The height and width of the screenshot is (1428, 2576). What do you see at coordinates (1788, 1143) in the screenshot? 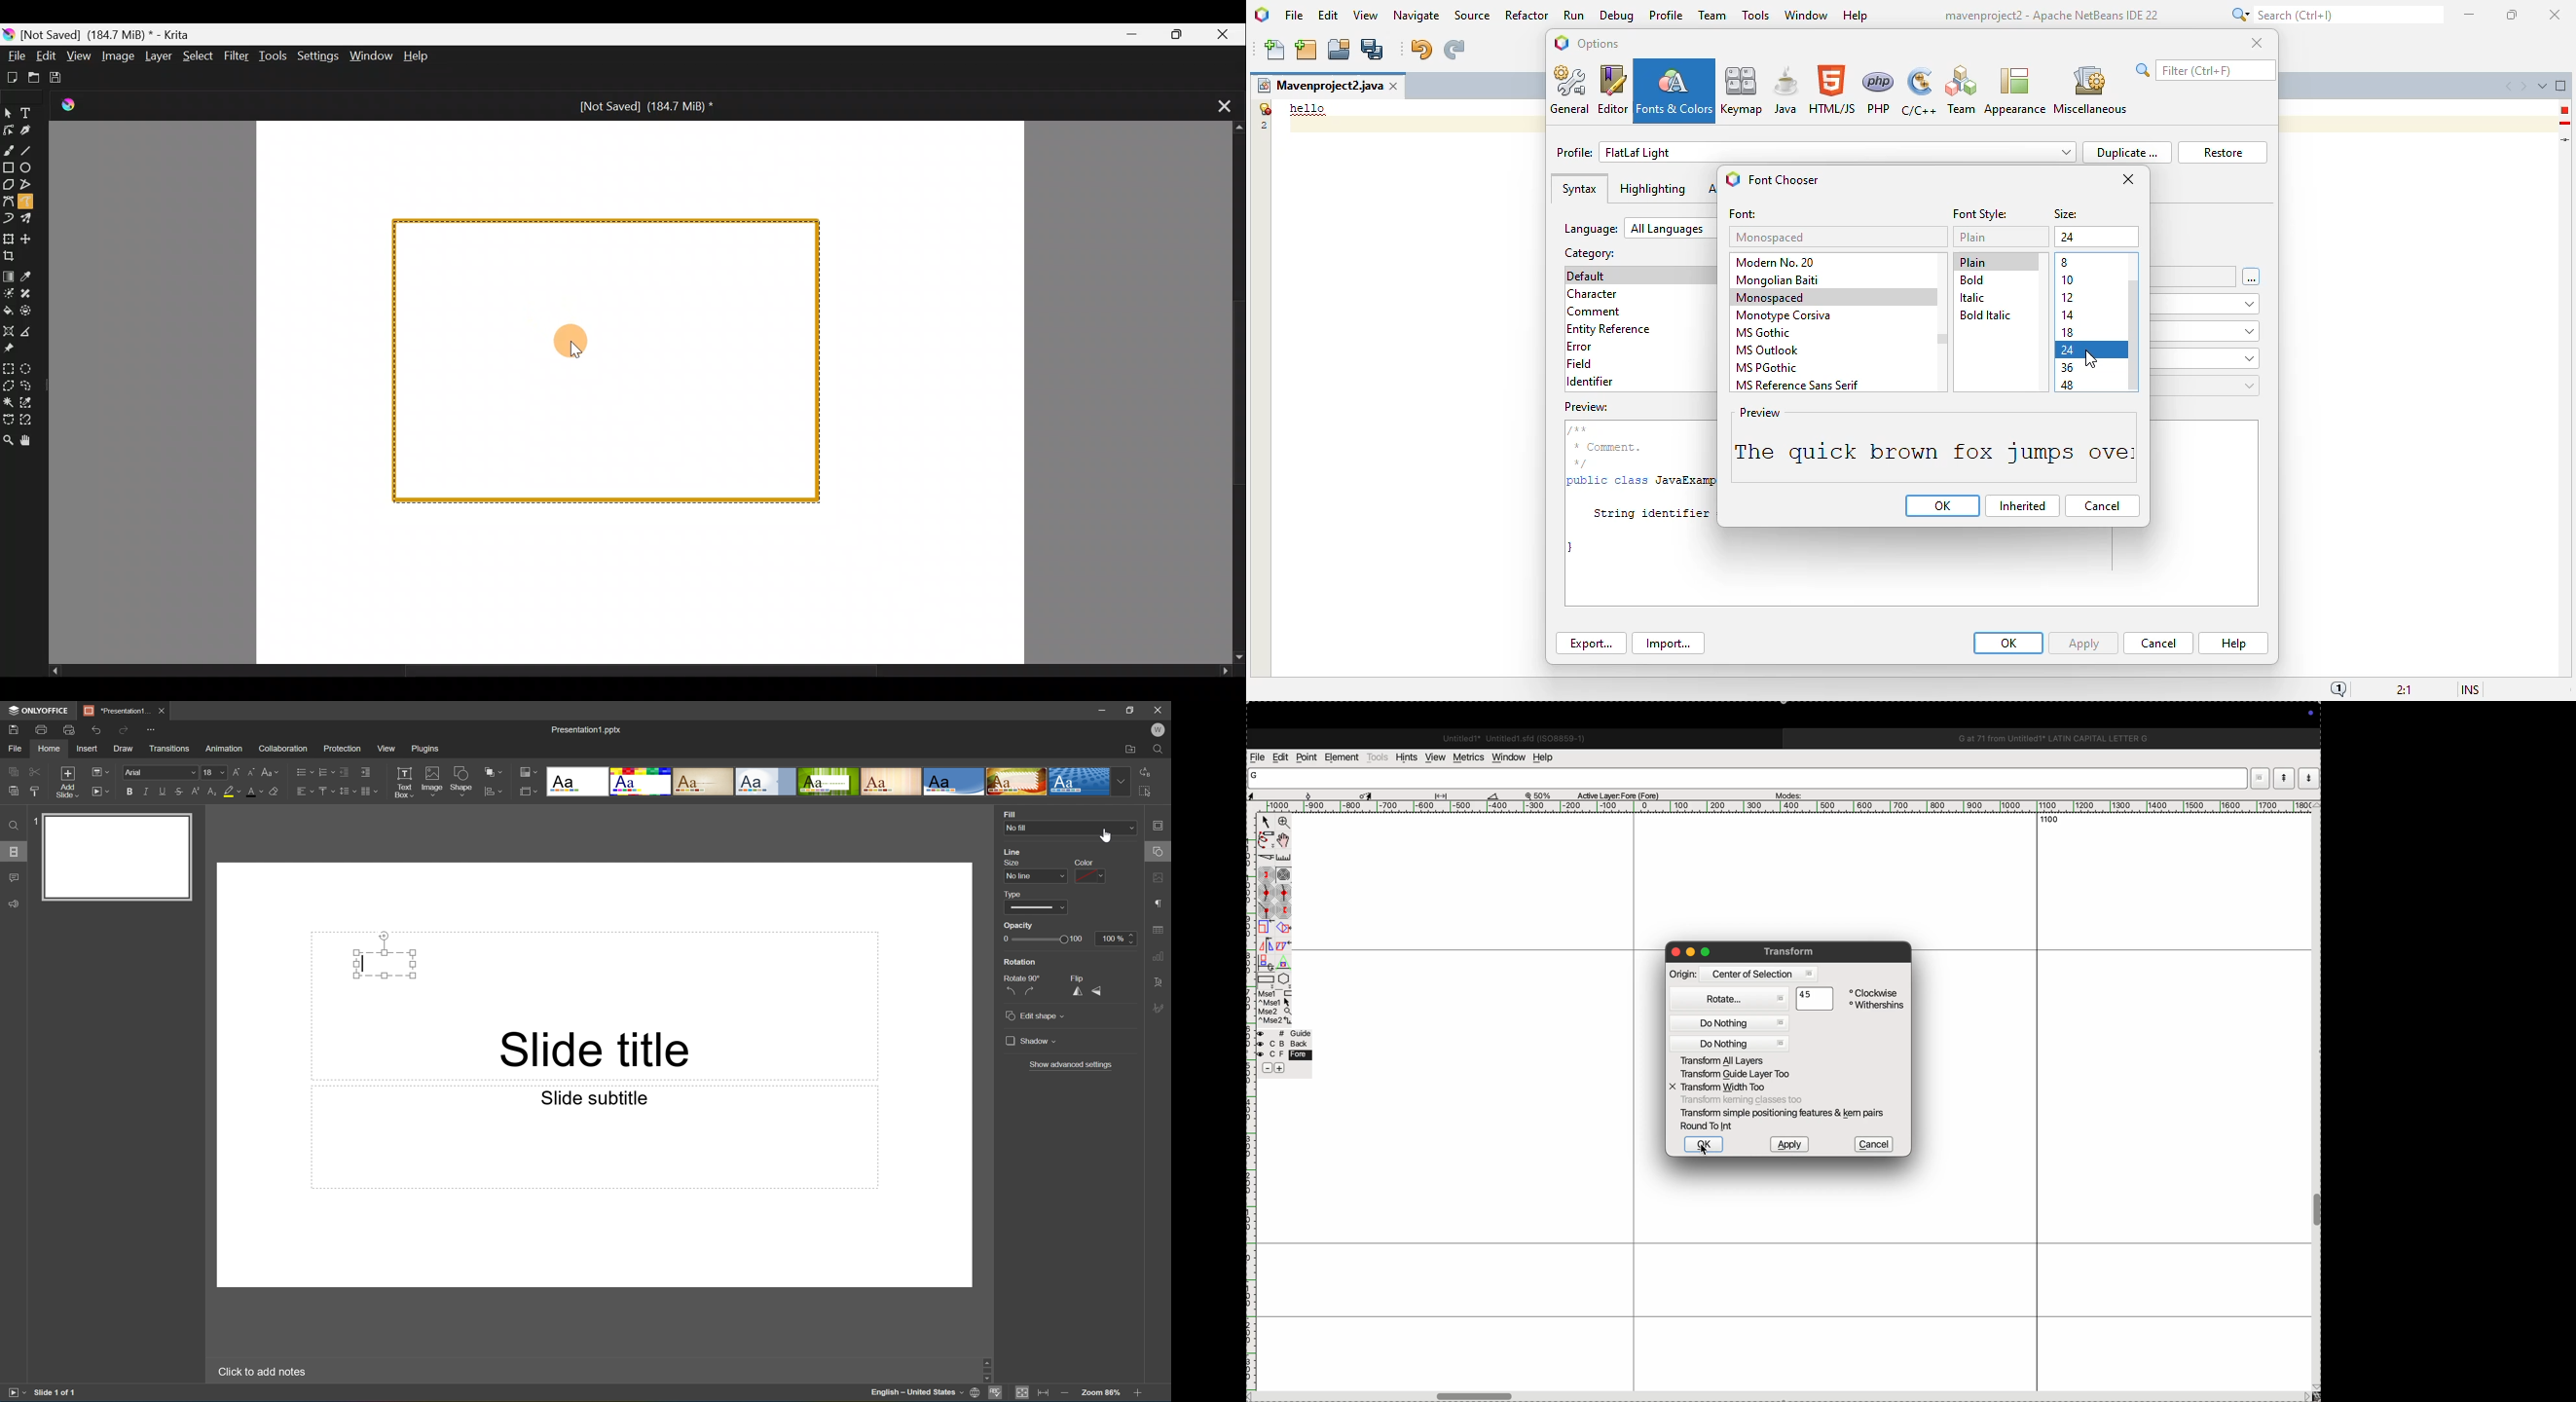
I see `apply` at bounding box center [1788, 1143].